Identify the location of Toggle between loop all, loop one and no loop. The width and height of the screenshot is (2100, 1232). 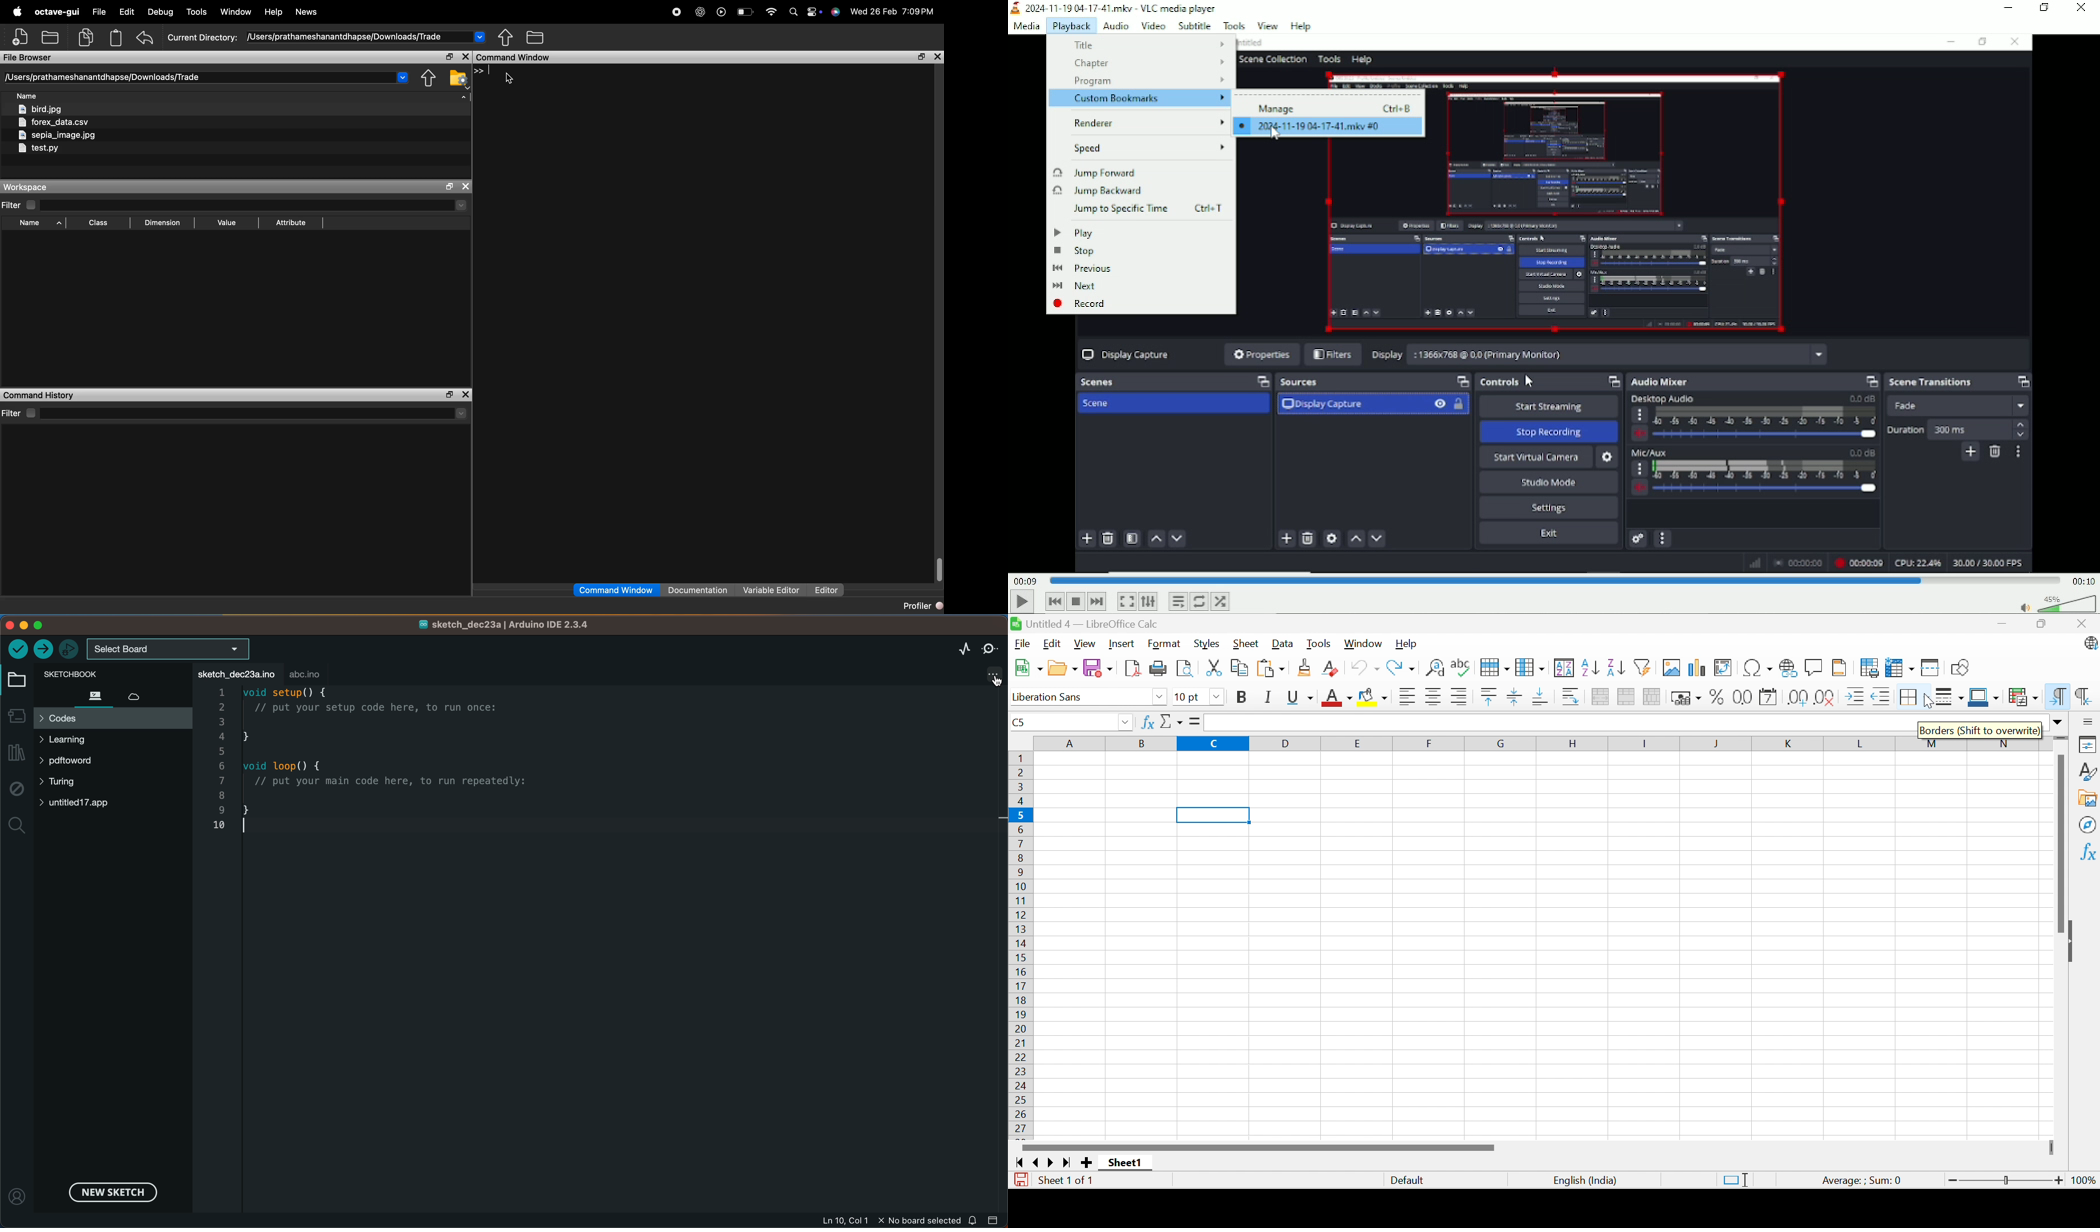
(1199, 601).